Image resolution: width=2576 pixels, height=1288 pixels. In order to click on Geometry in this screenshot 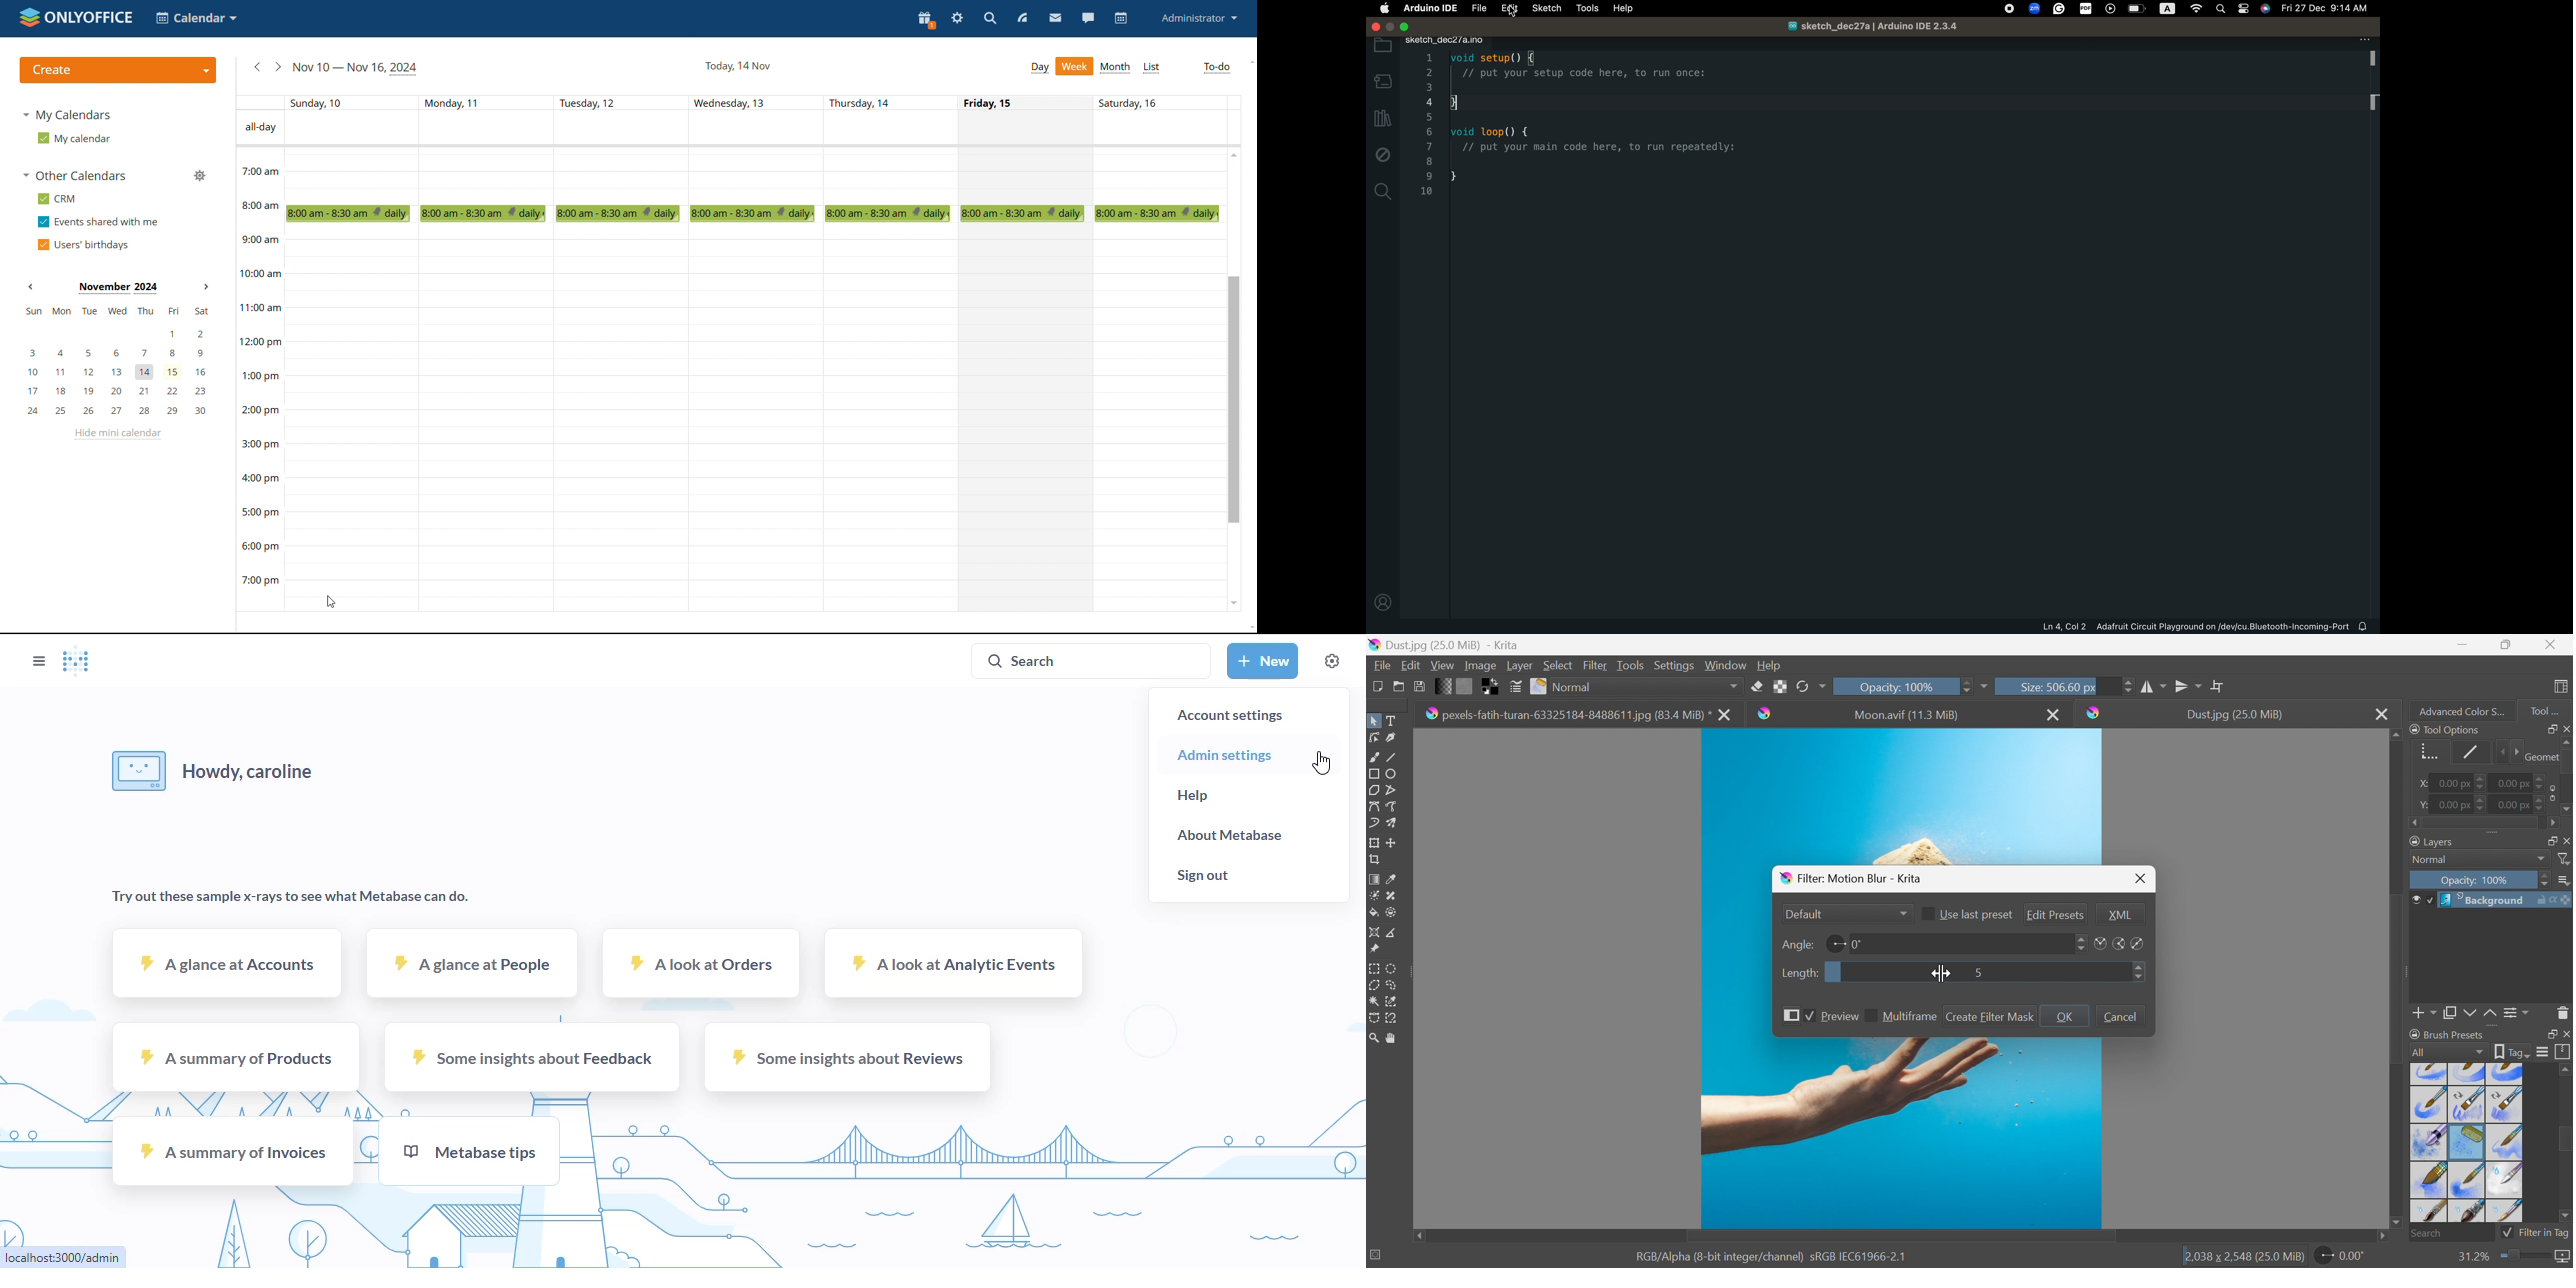, I will do `click(2426, 750)`.